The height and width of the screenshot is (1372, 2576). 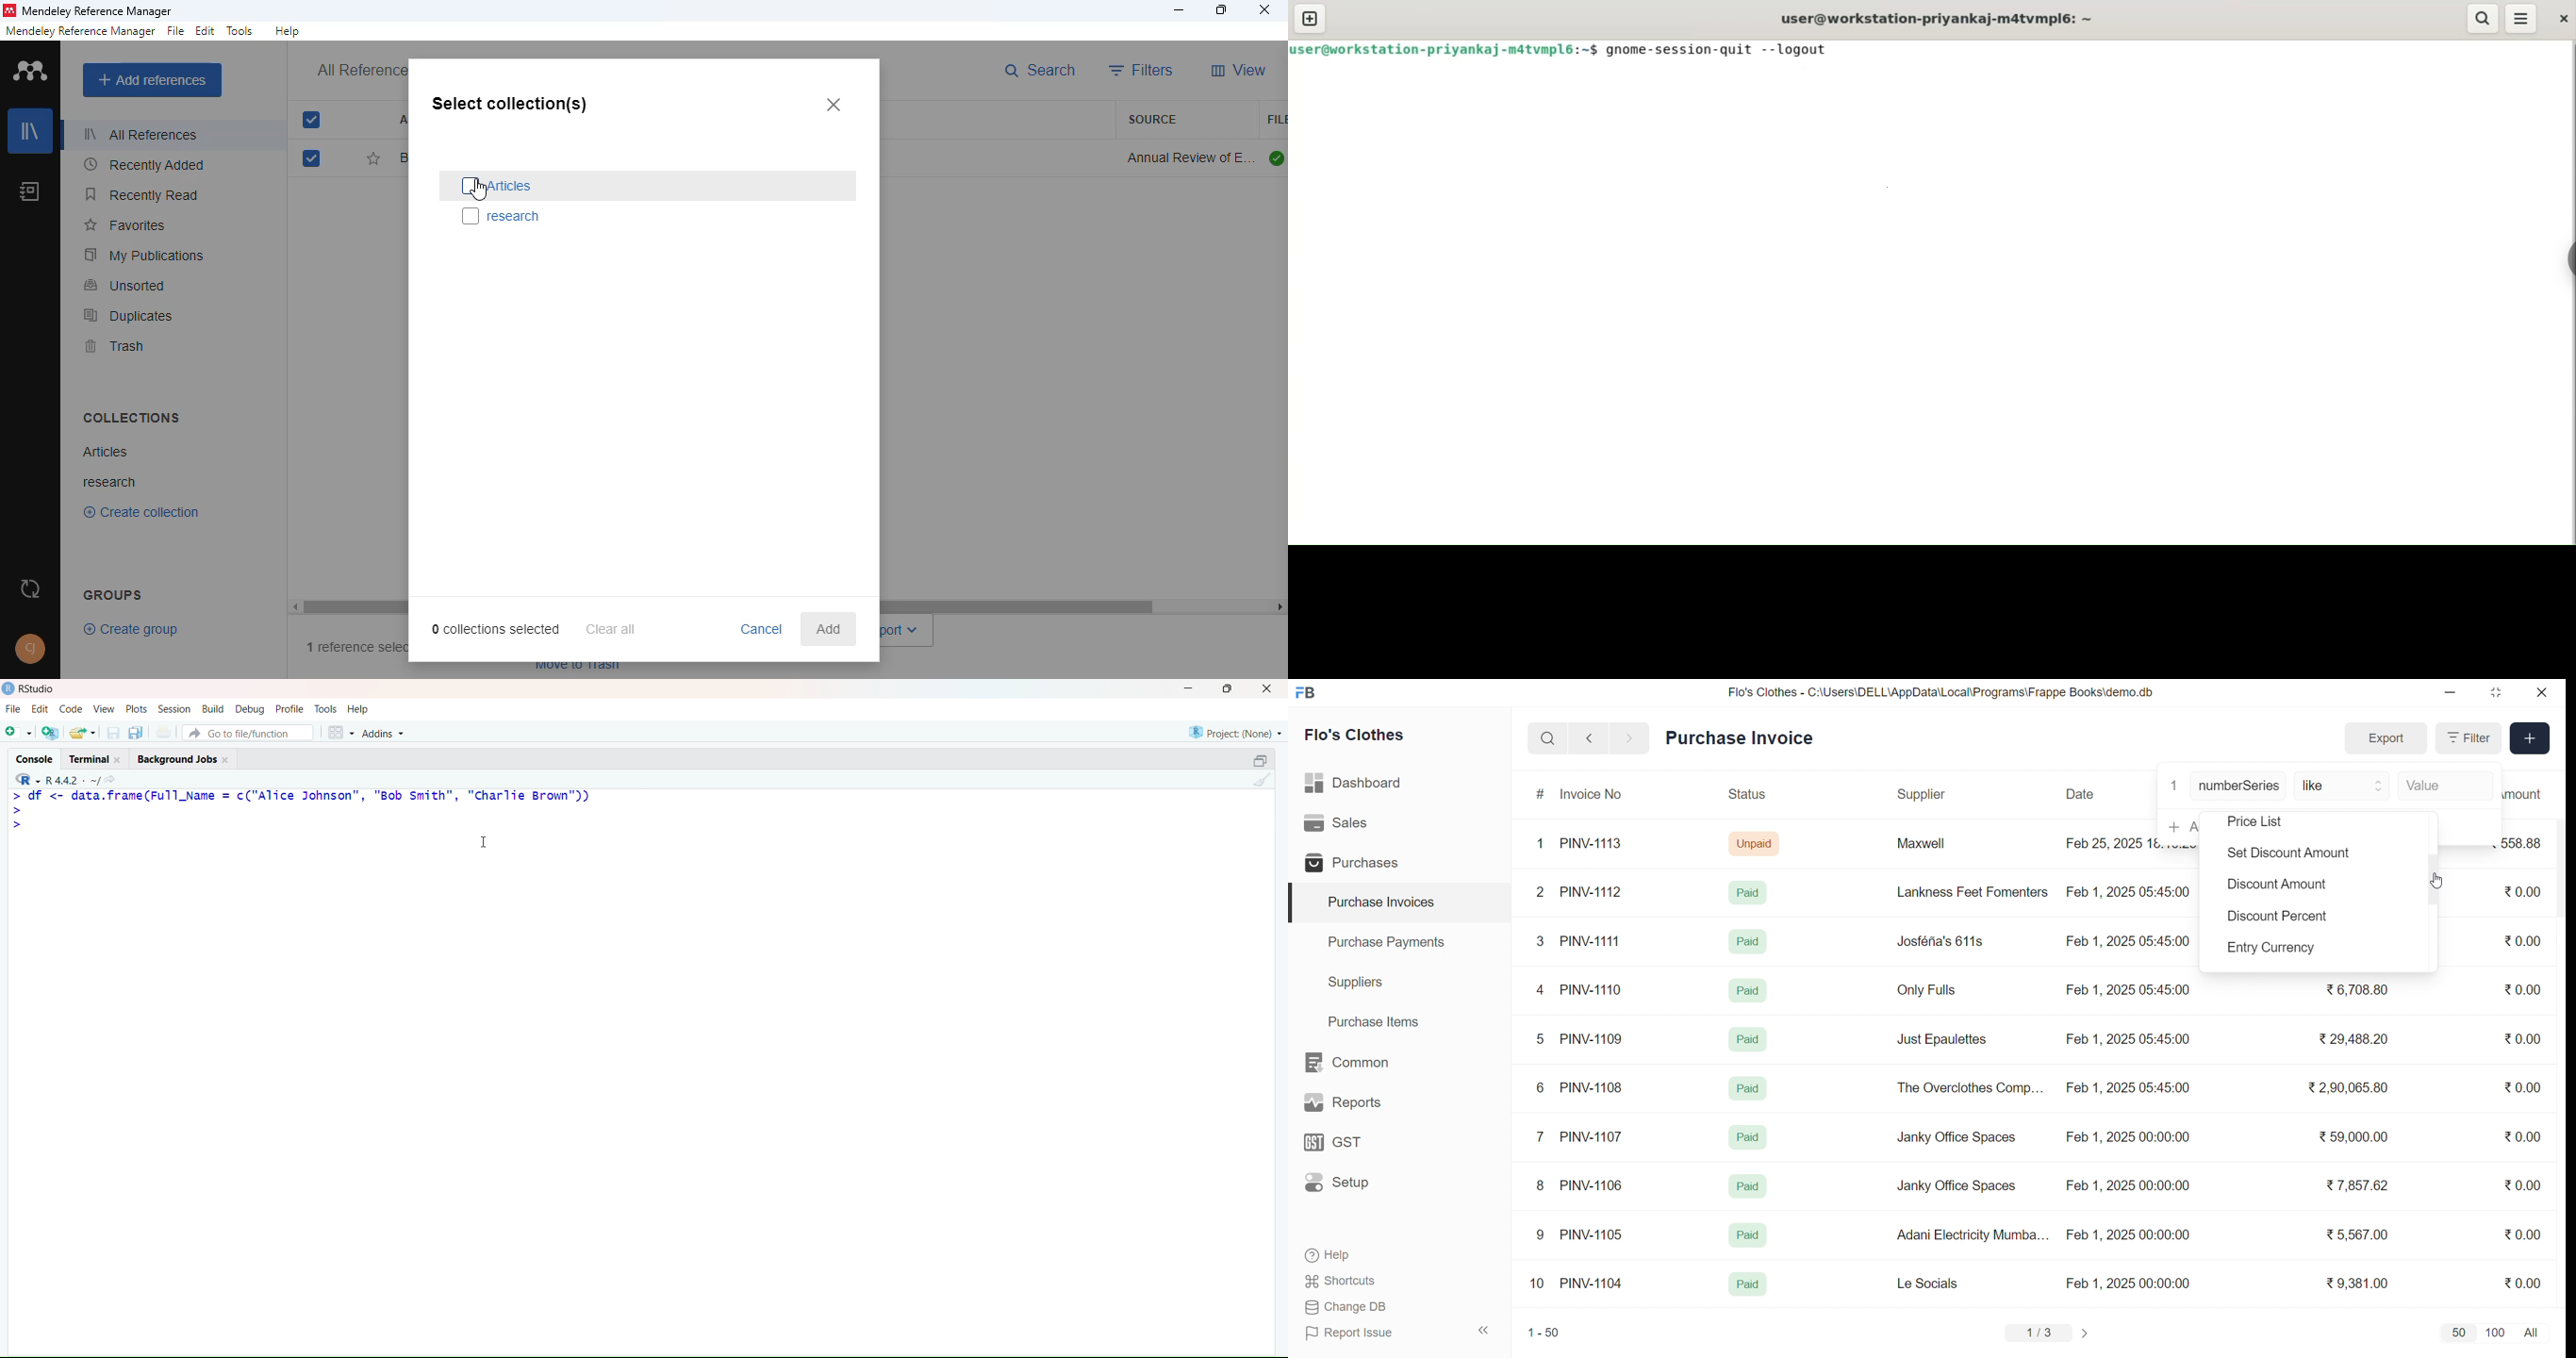 What do you see at coordinates (241, 31) in the screenshot?
I see `tolls` at bounding box center [241, 31].